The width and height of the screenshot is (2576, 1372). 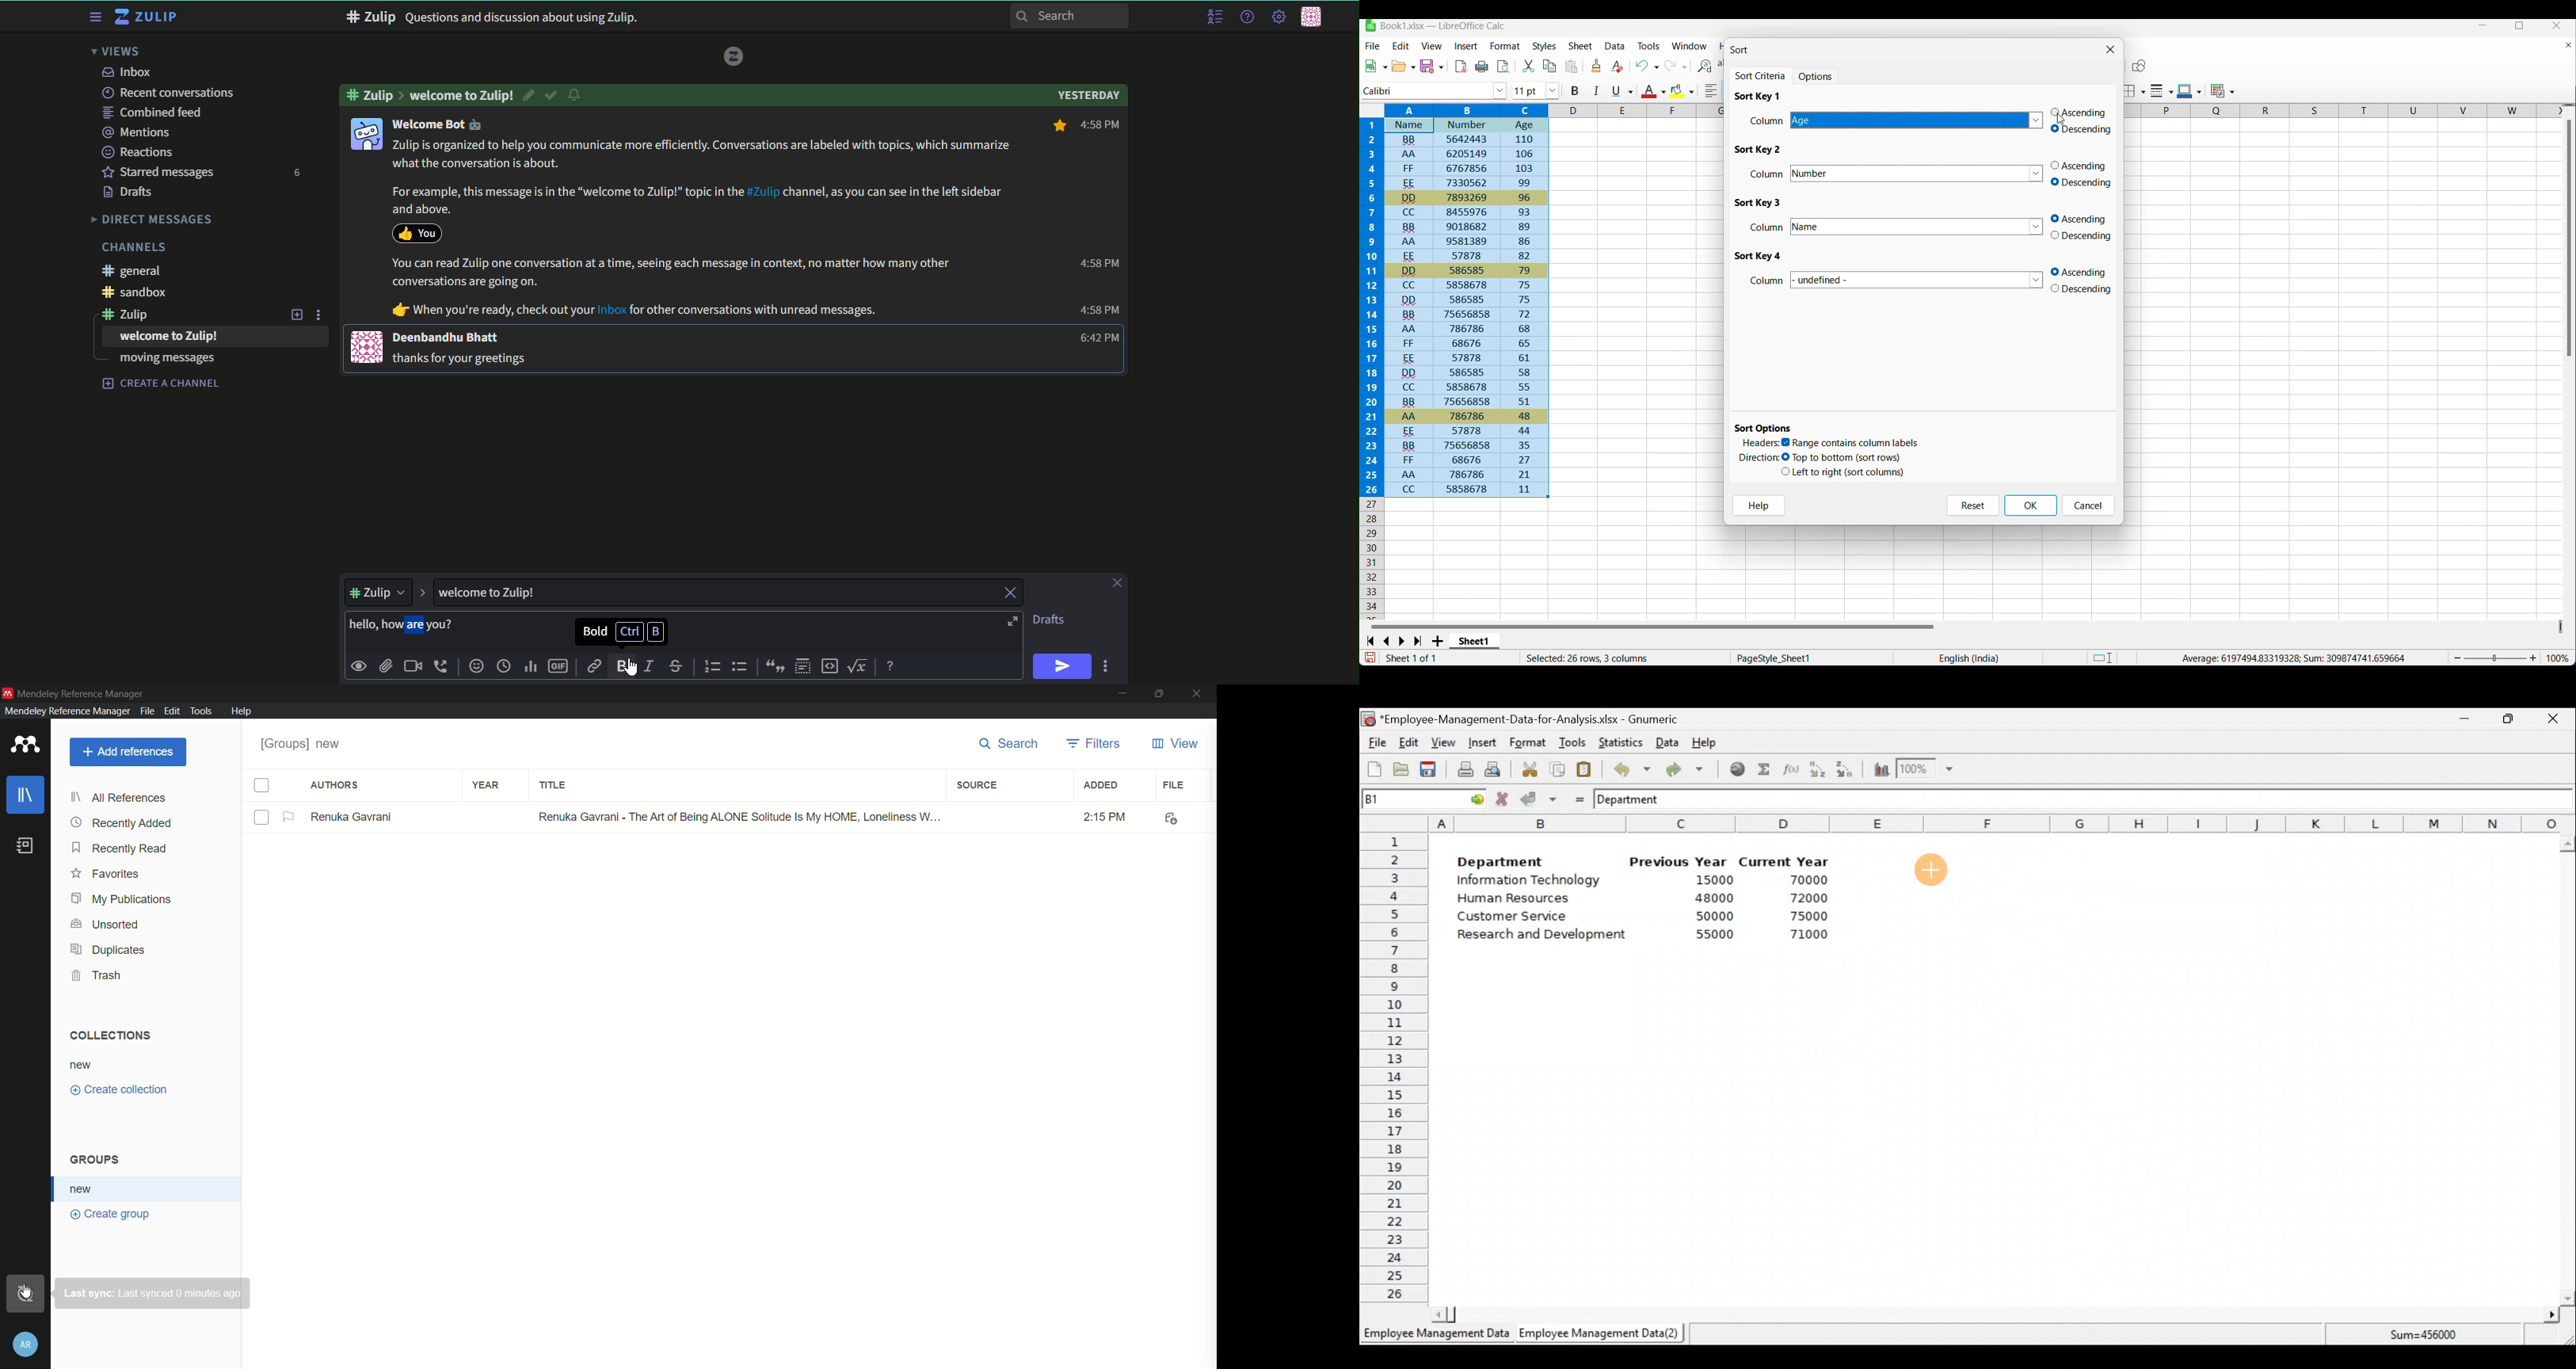 What do you see at coordinates (1767, 227) in the screenshot?
I see `Indicates sort by column` at bounding box center [1767, 227].